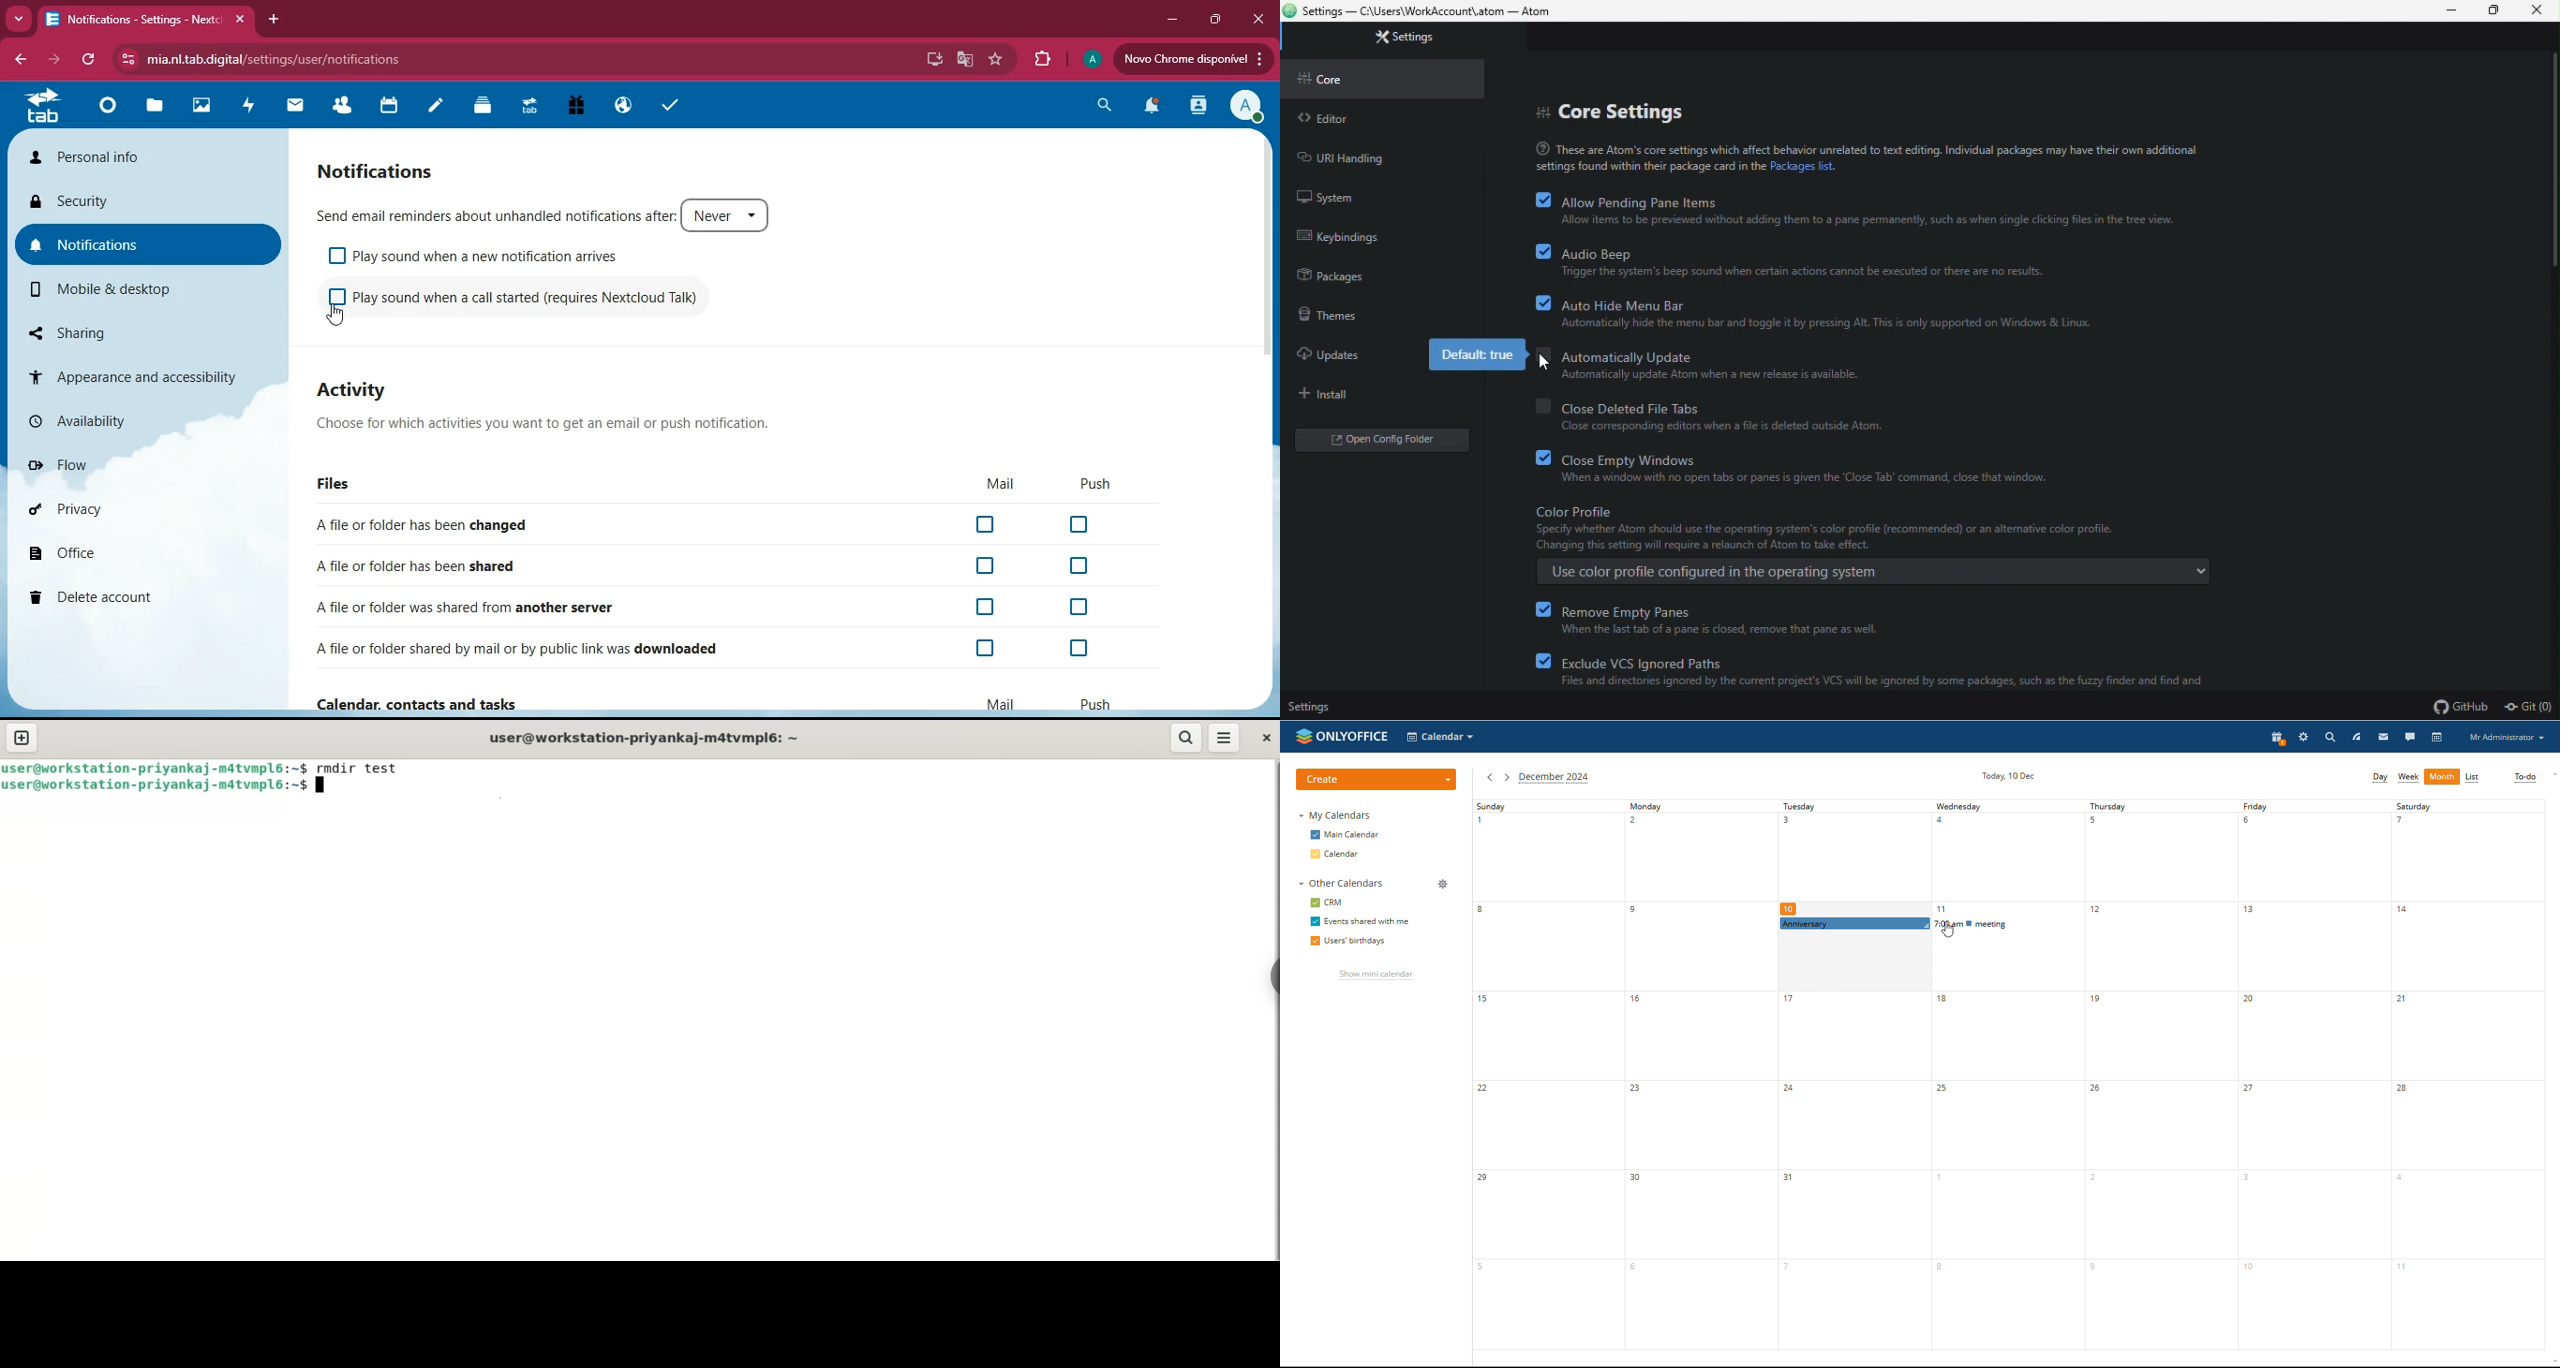 This screenshot has width=2576, height=1372. Describe the element at coordinates (335, 317) in the screenshot. I see `cursor` at that location.